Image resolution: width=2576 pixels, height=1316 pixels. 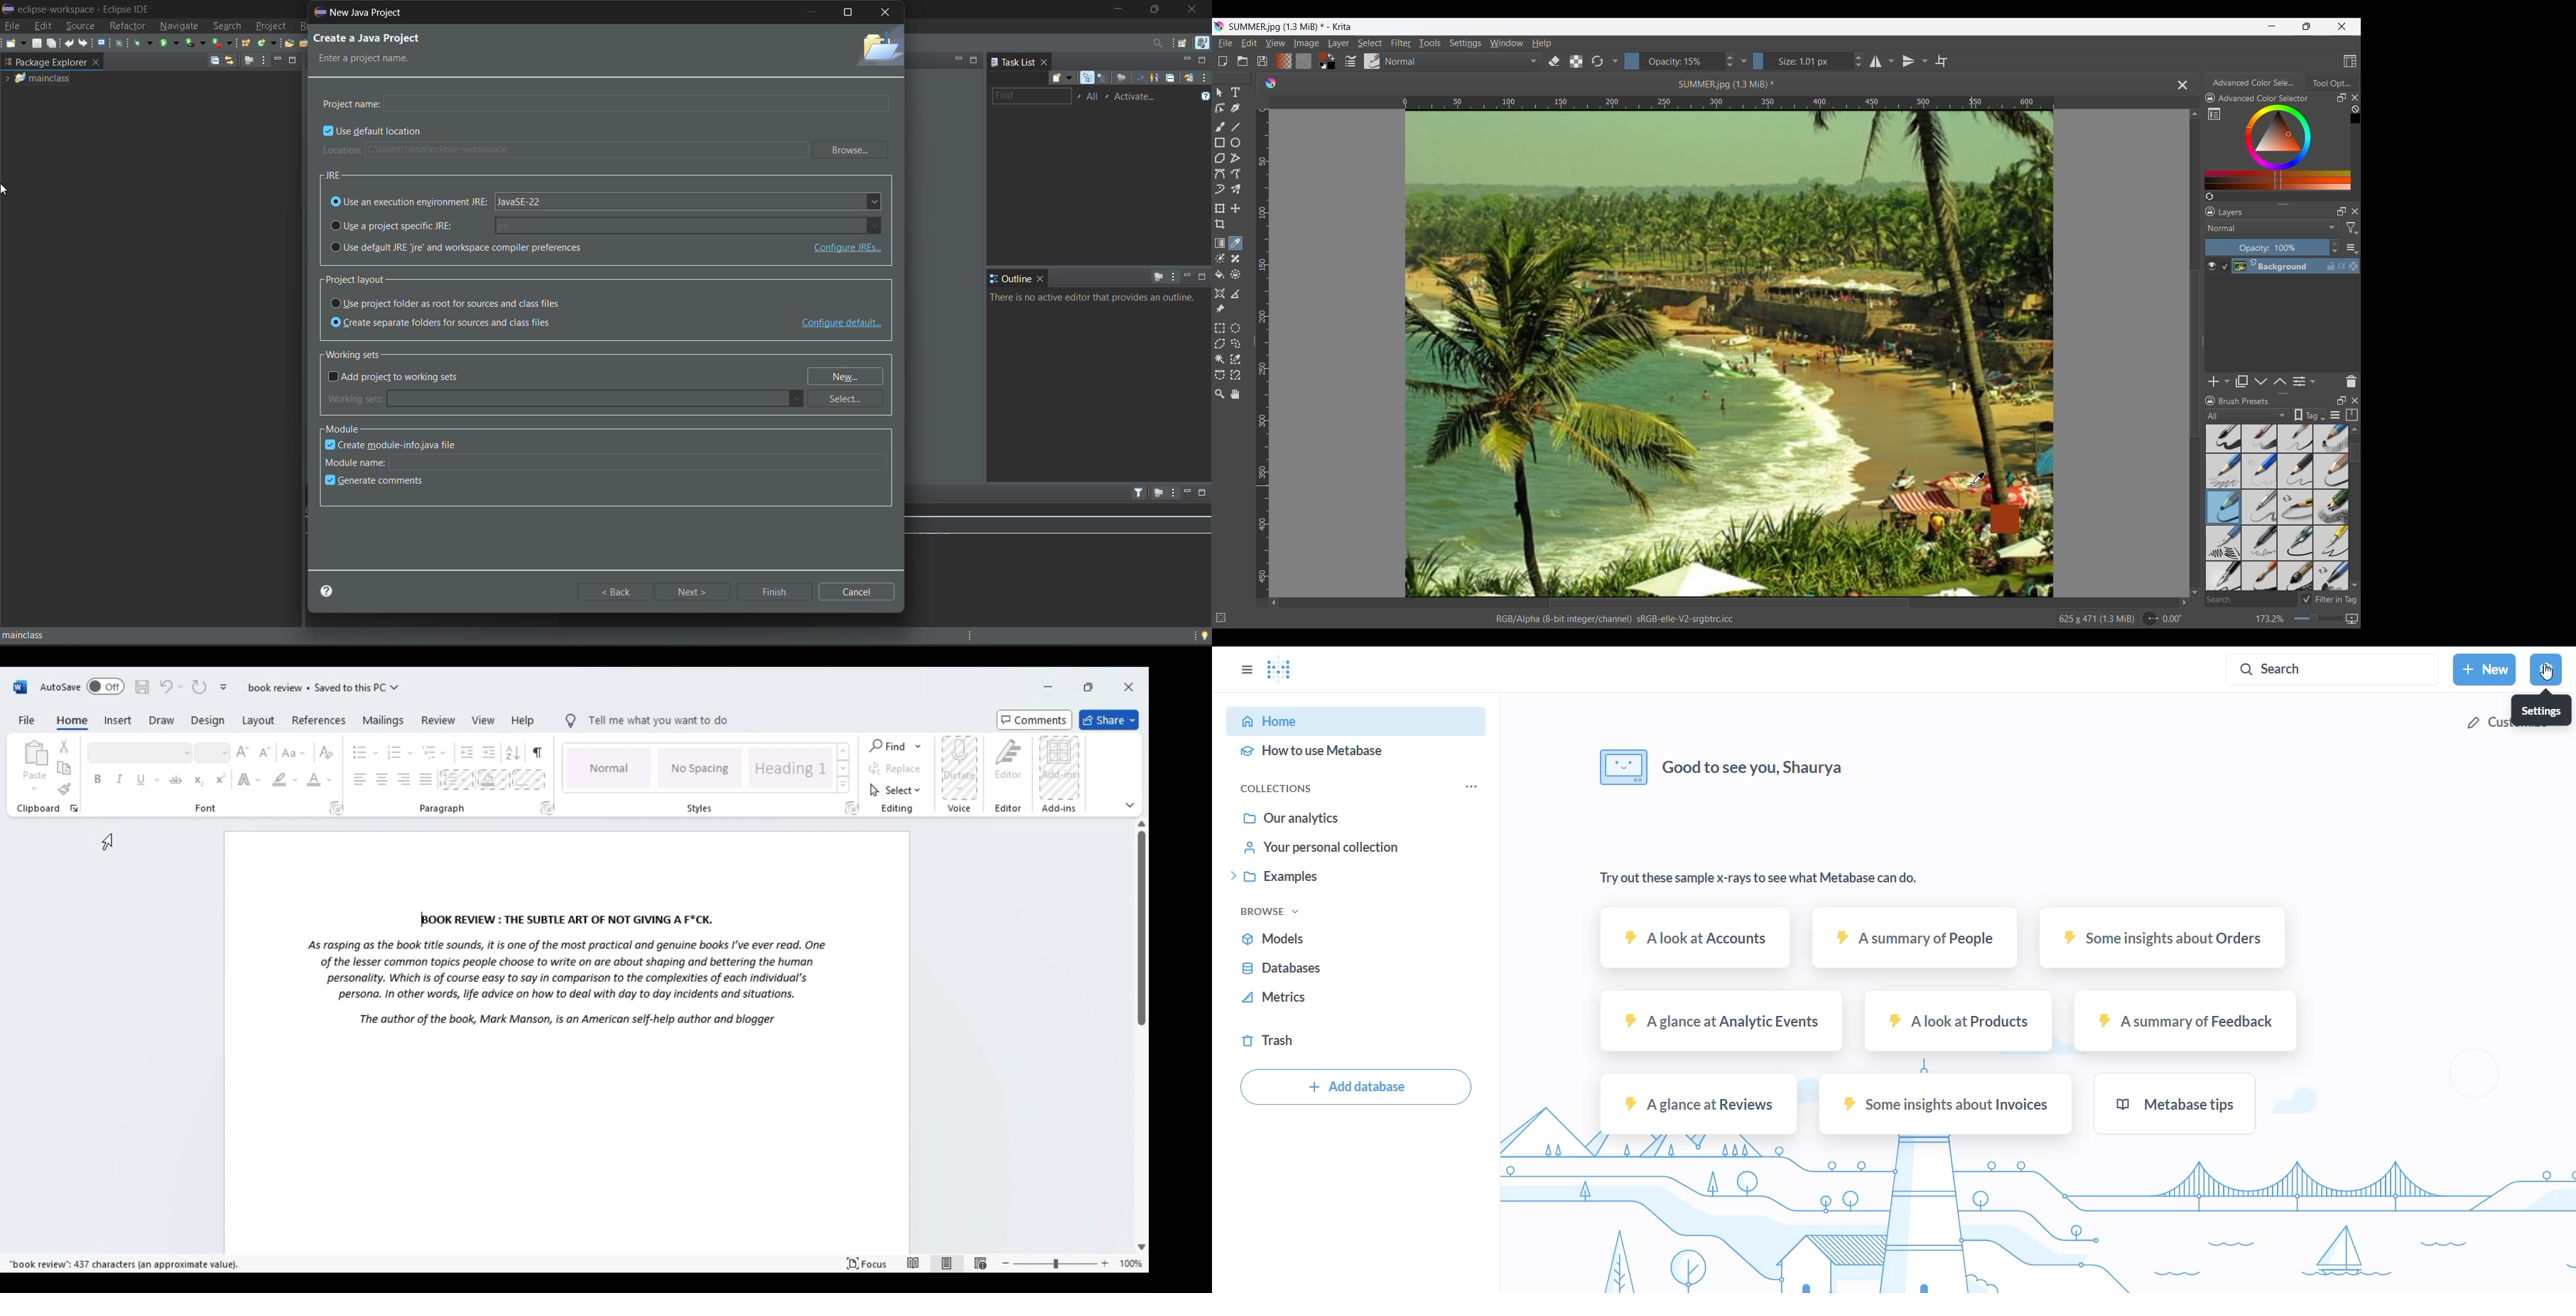 What do you see at coordinates (1859, 61) in the screenshot?
I see `Increase/Decrease size` at bounding box center [1859, 61].